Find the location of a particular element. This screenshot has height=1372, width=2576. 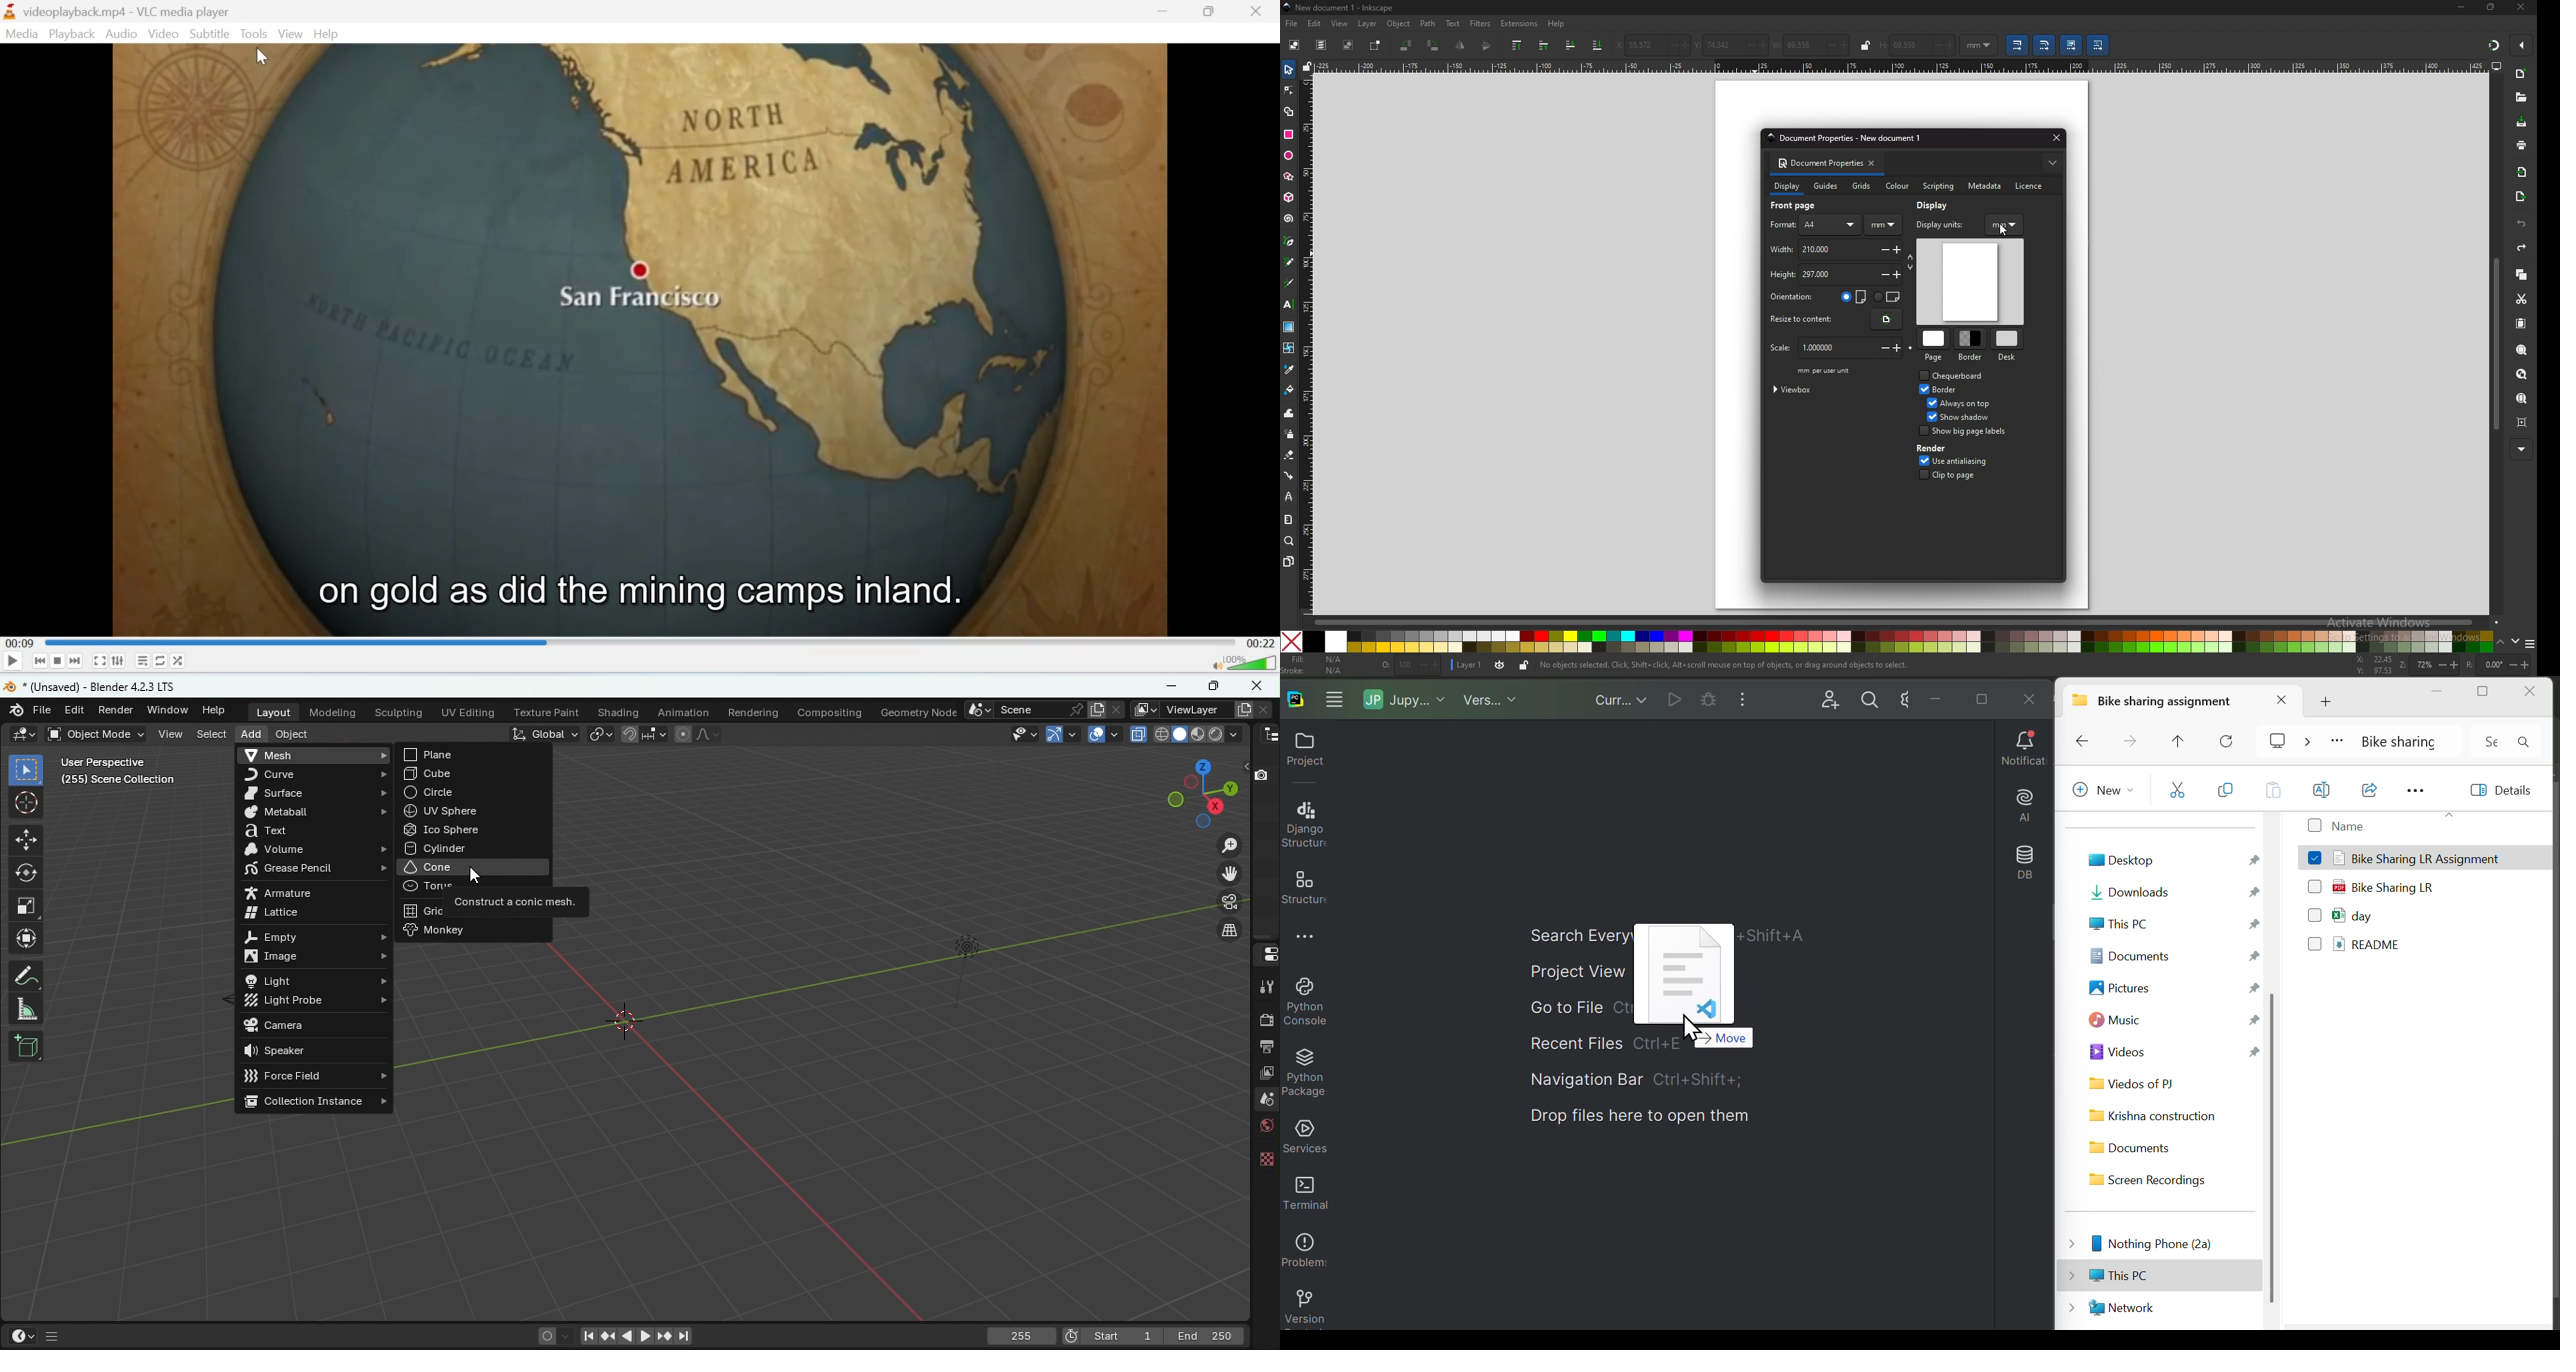

Rotate the scene is located at coordinates (1173, 800).